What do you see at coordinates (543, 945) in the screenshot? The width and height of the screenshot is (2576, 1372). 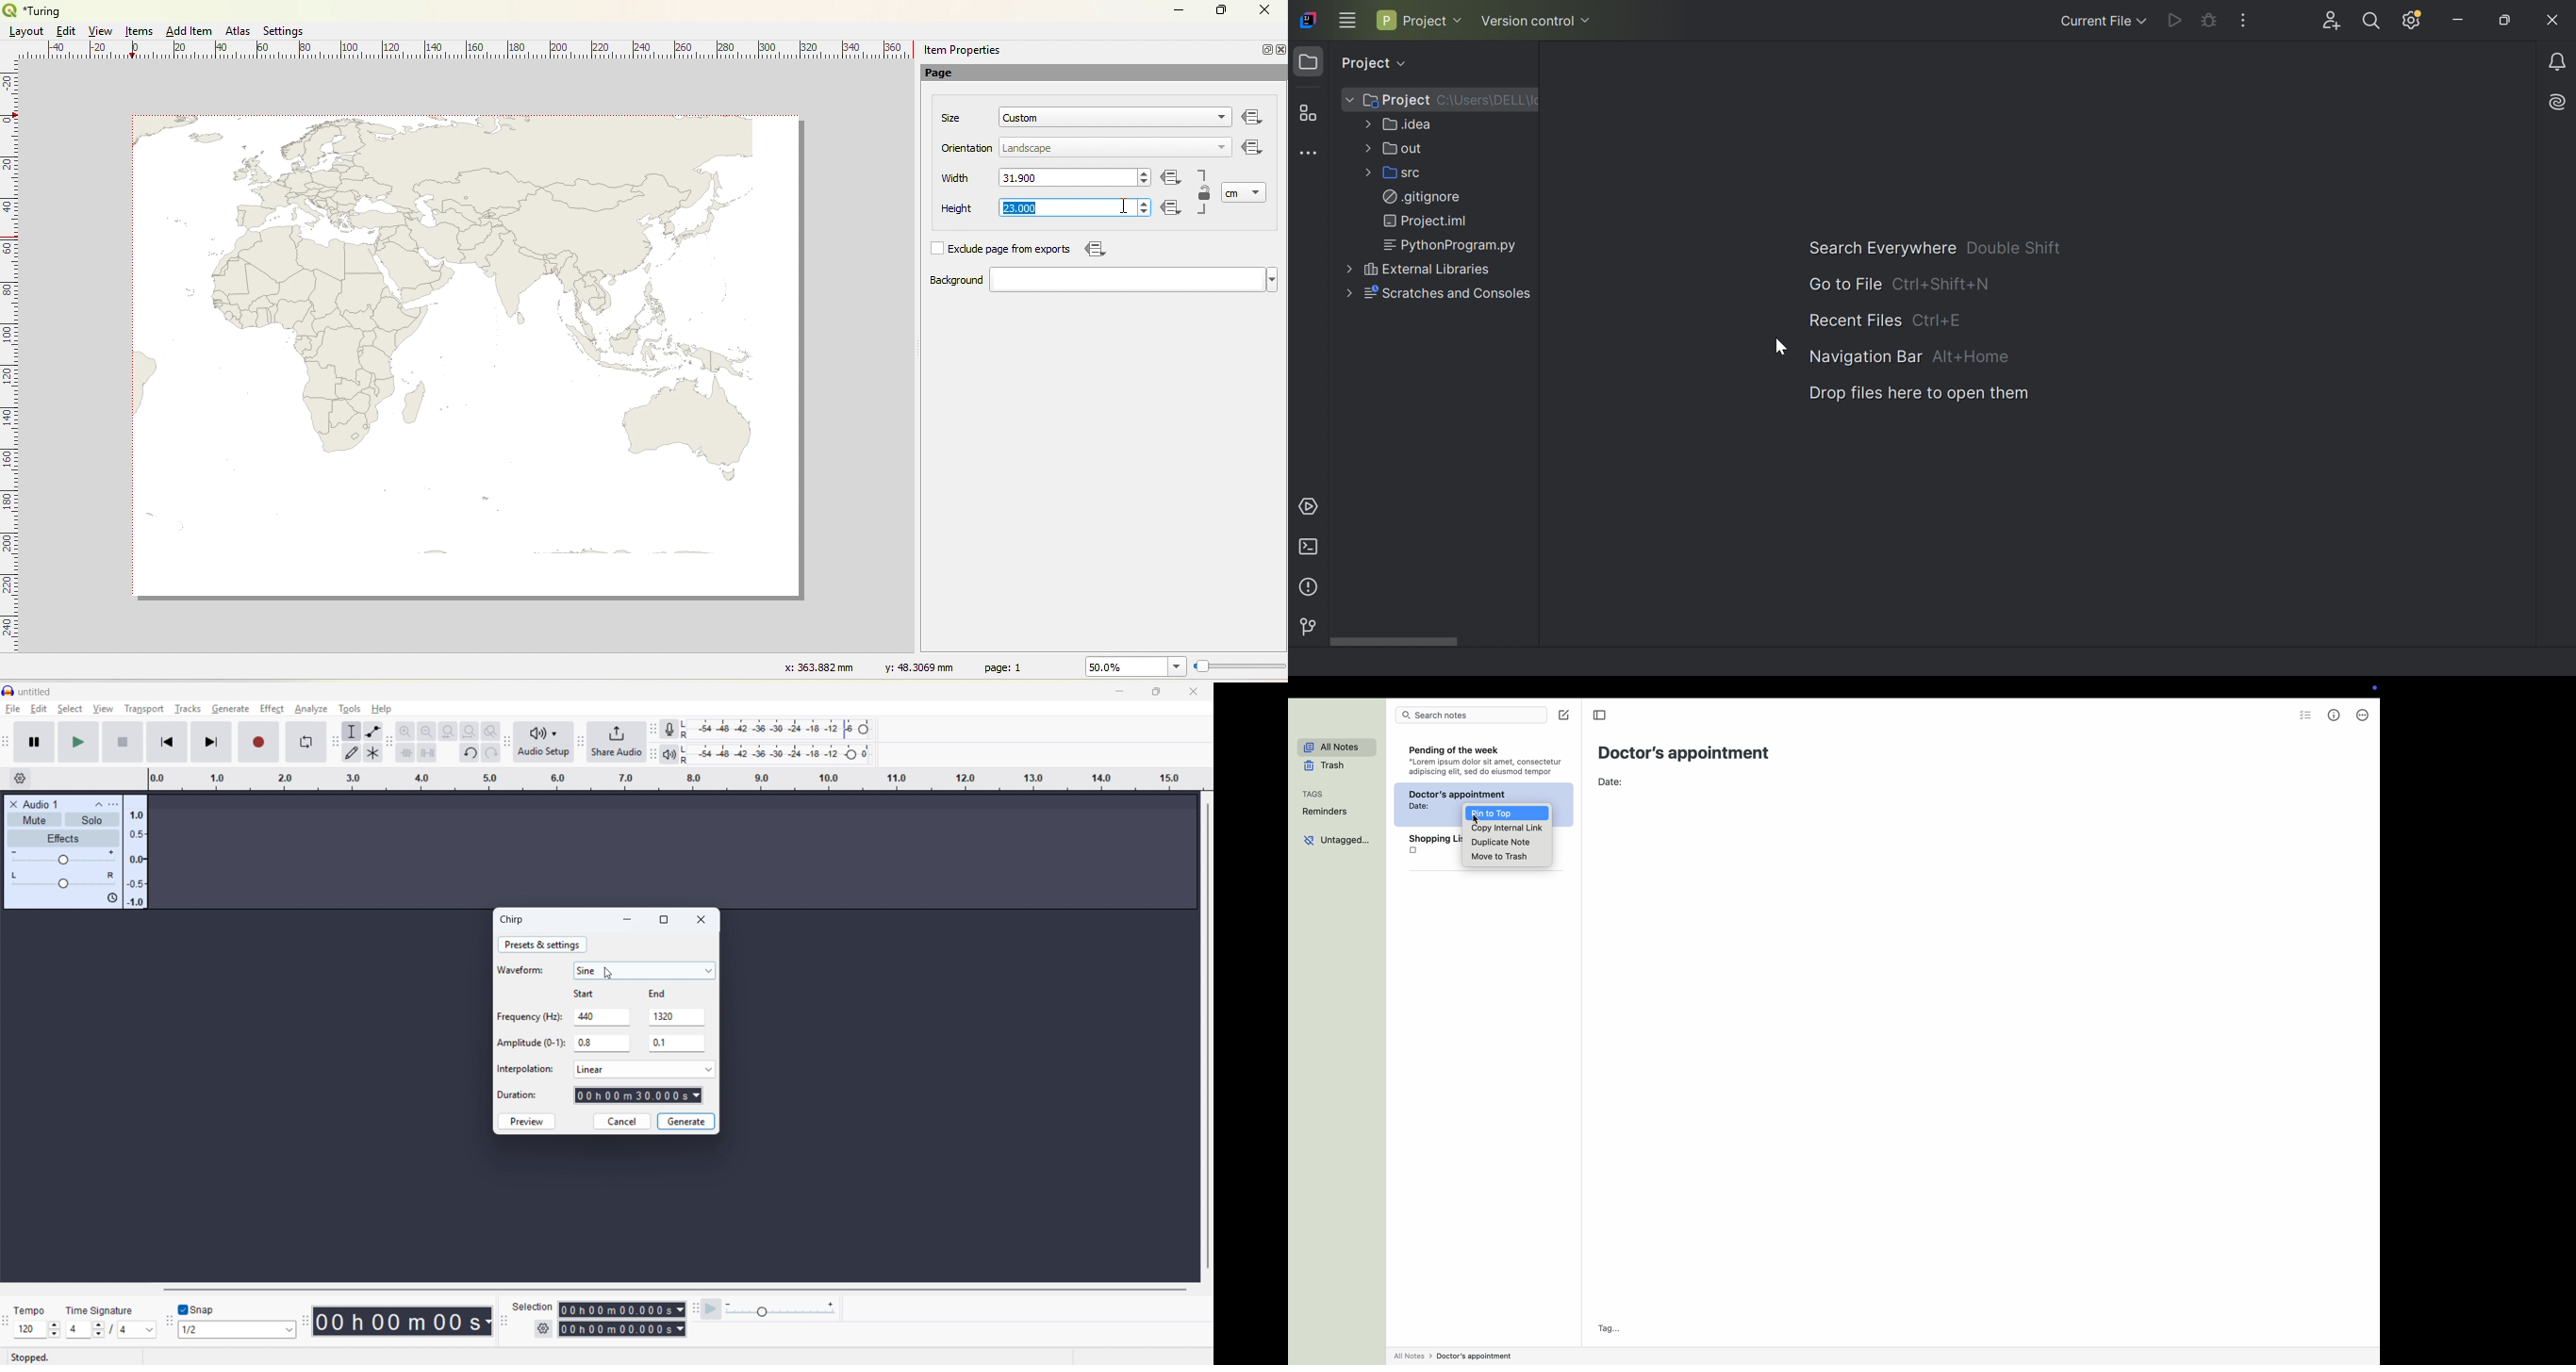 I see `Presets and settings ` at bounding box center [543, 945].